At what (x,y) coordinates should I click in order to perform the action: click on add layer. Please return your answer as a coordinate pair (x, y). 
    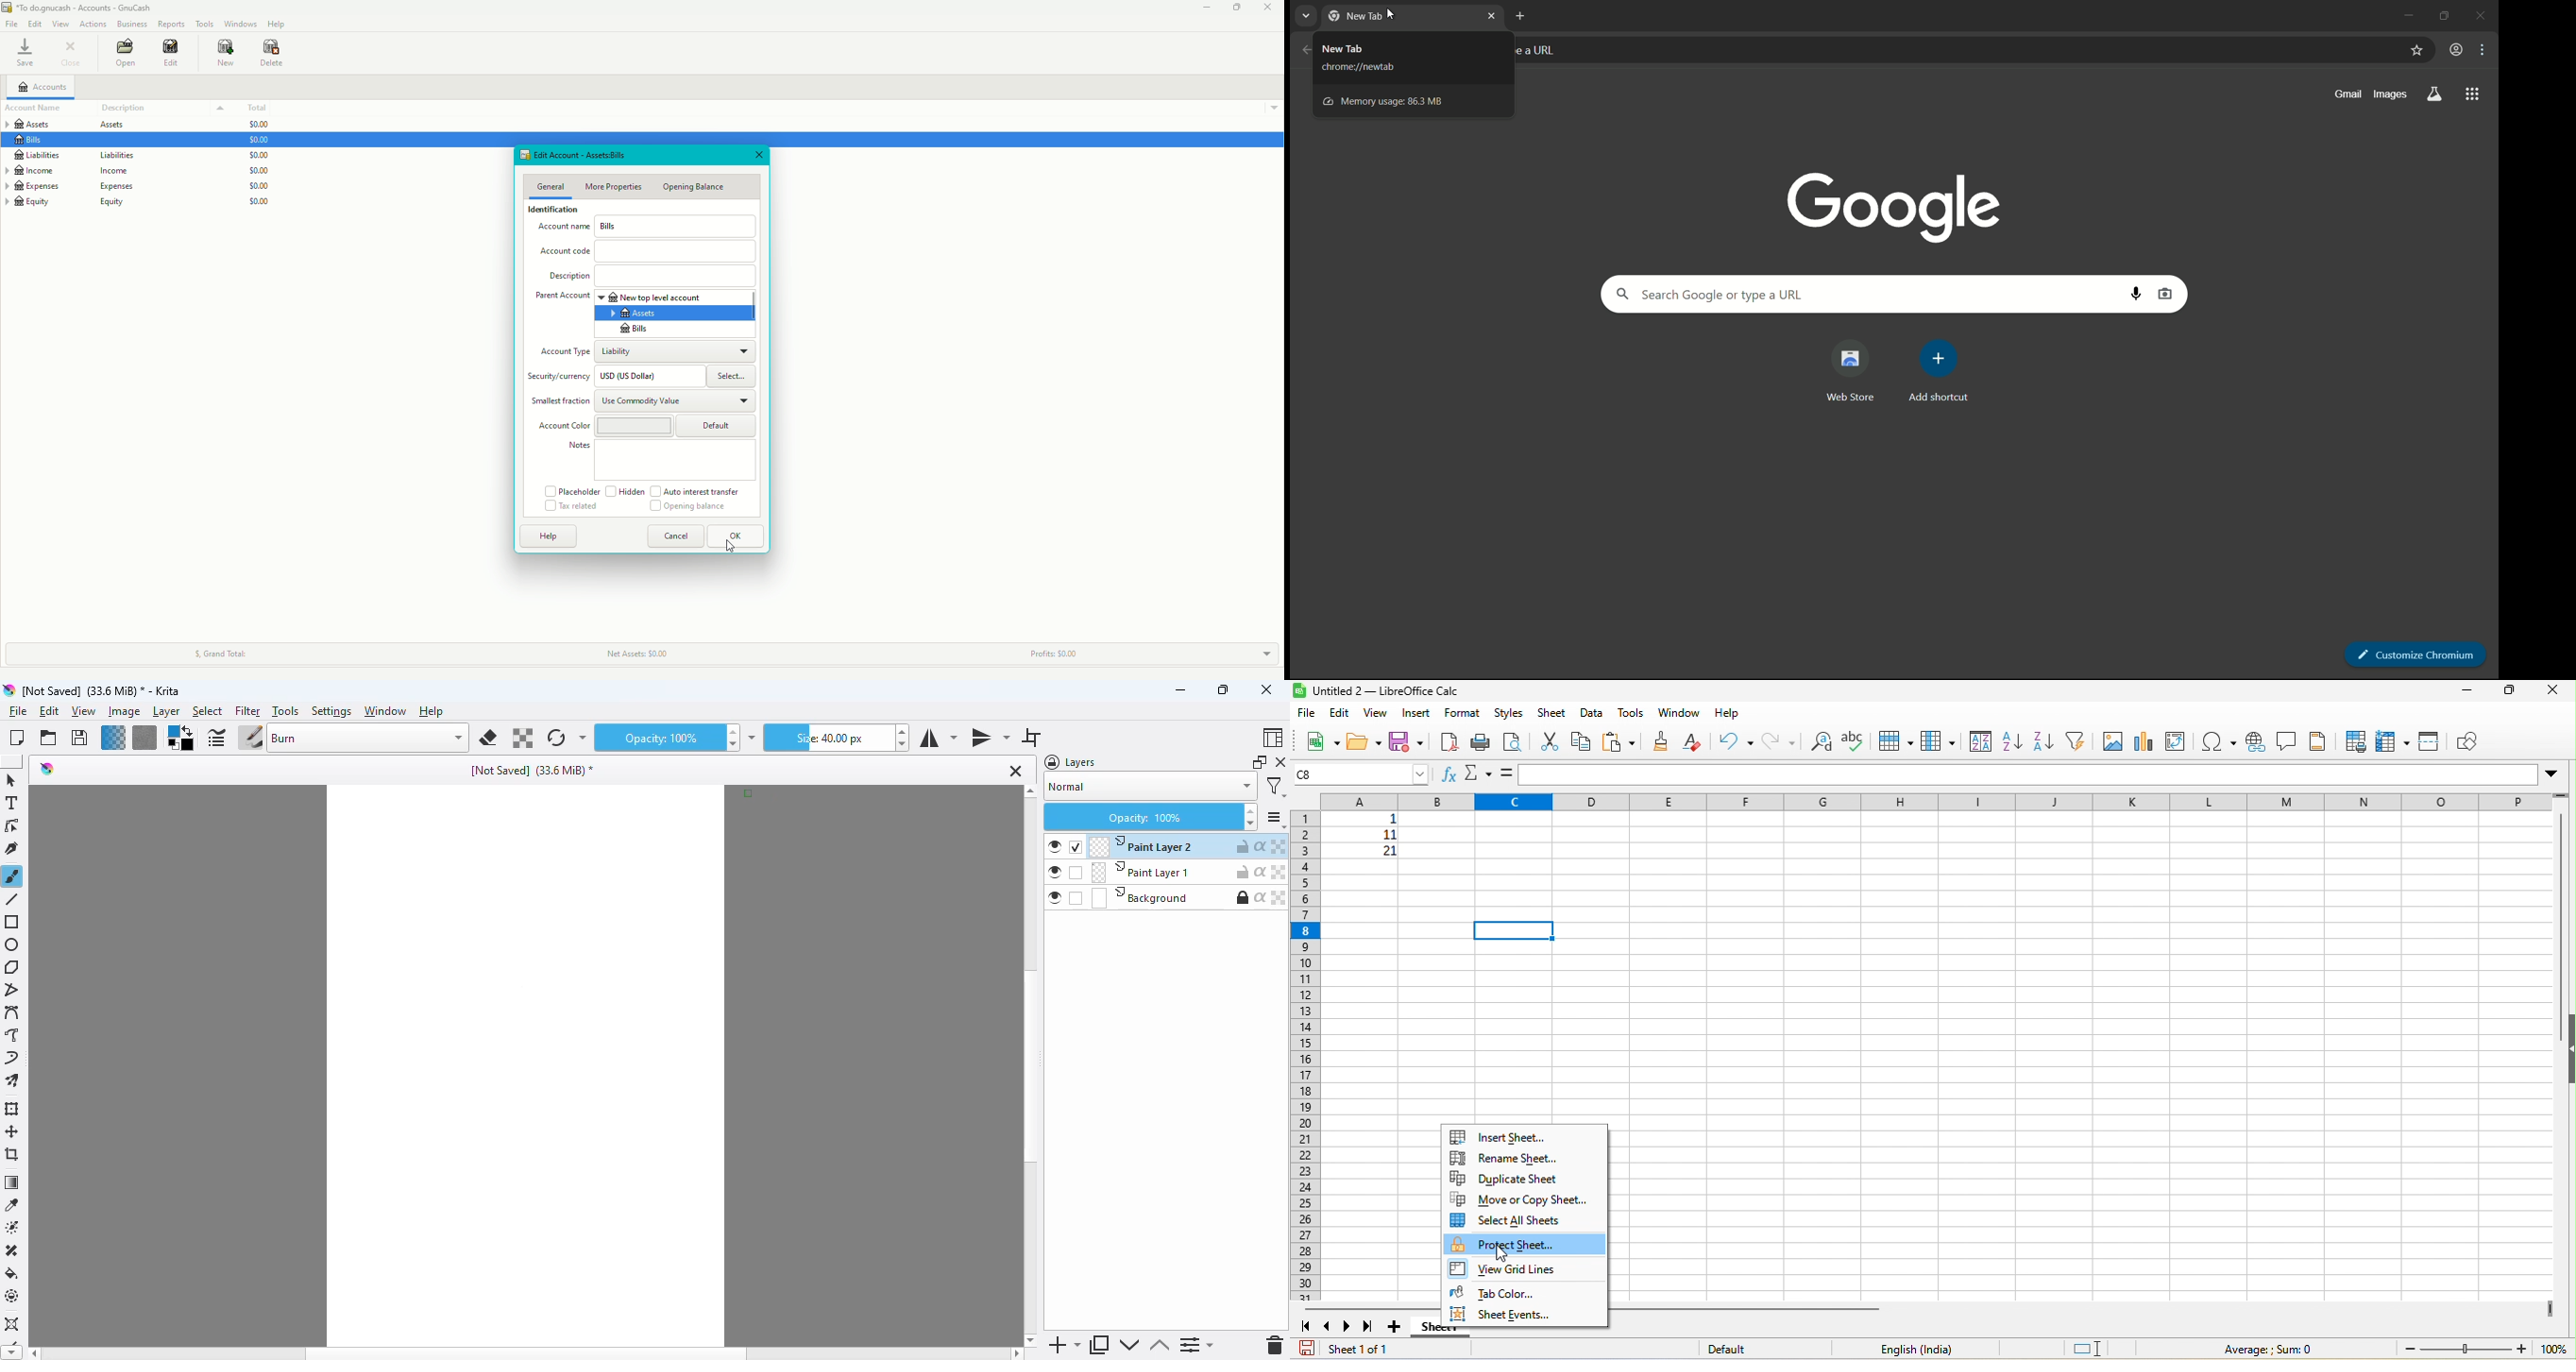
    Looking at the image, I should click on (1064, 1345).